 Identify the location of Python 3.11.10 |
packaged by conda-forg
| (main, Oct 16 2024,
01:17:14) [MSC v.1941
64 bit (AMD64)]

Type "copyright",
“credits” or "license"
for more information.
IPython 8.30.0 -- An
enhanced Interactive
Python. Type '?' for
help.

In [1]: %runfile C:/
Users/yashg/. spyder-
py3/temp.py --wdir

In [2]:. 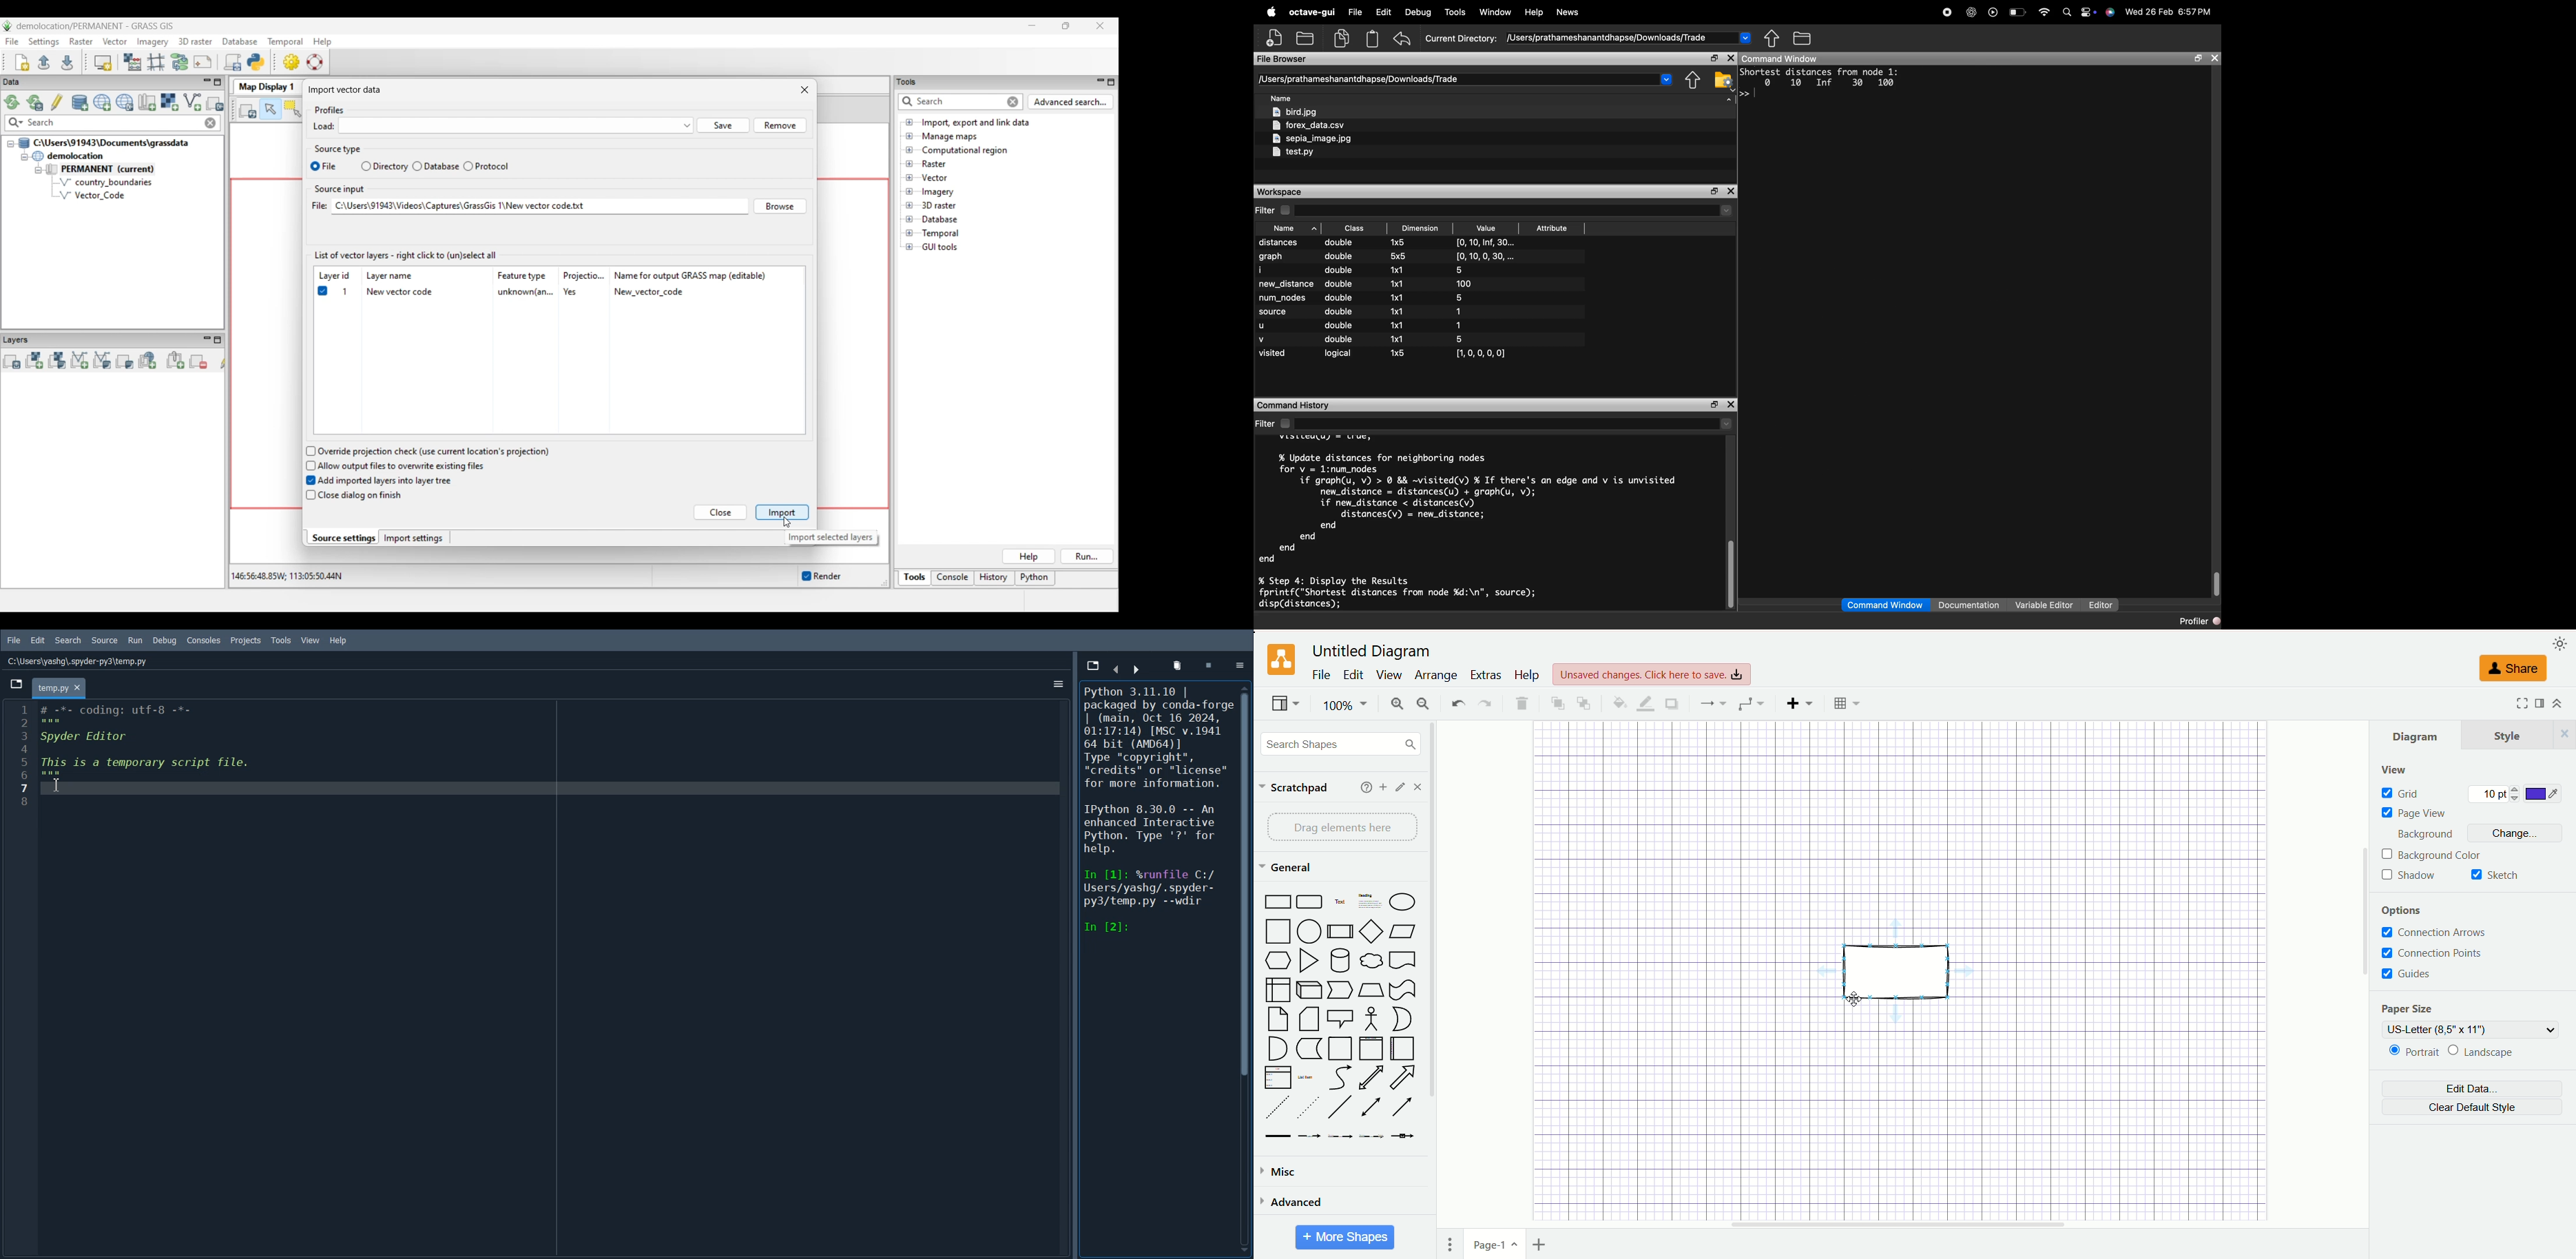
(1153, 813).